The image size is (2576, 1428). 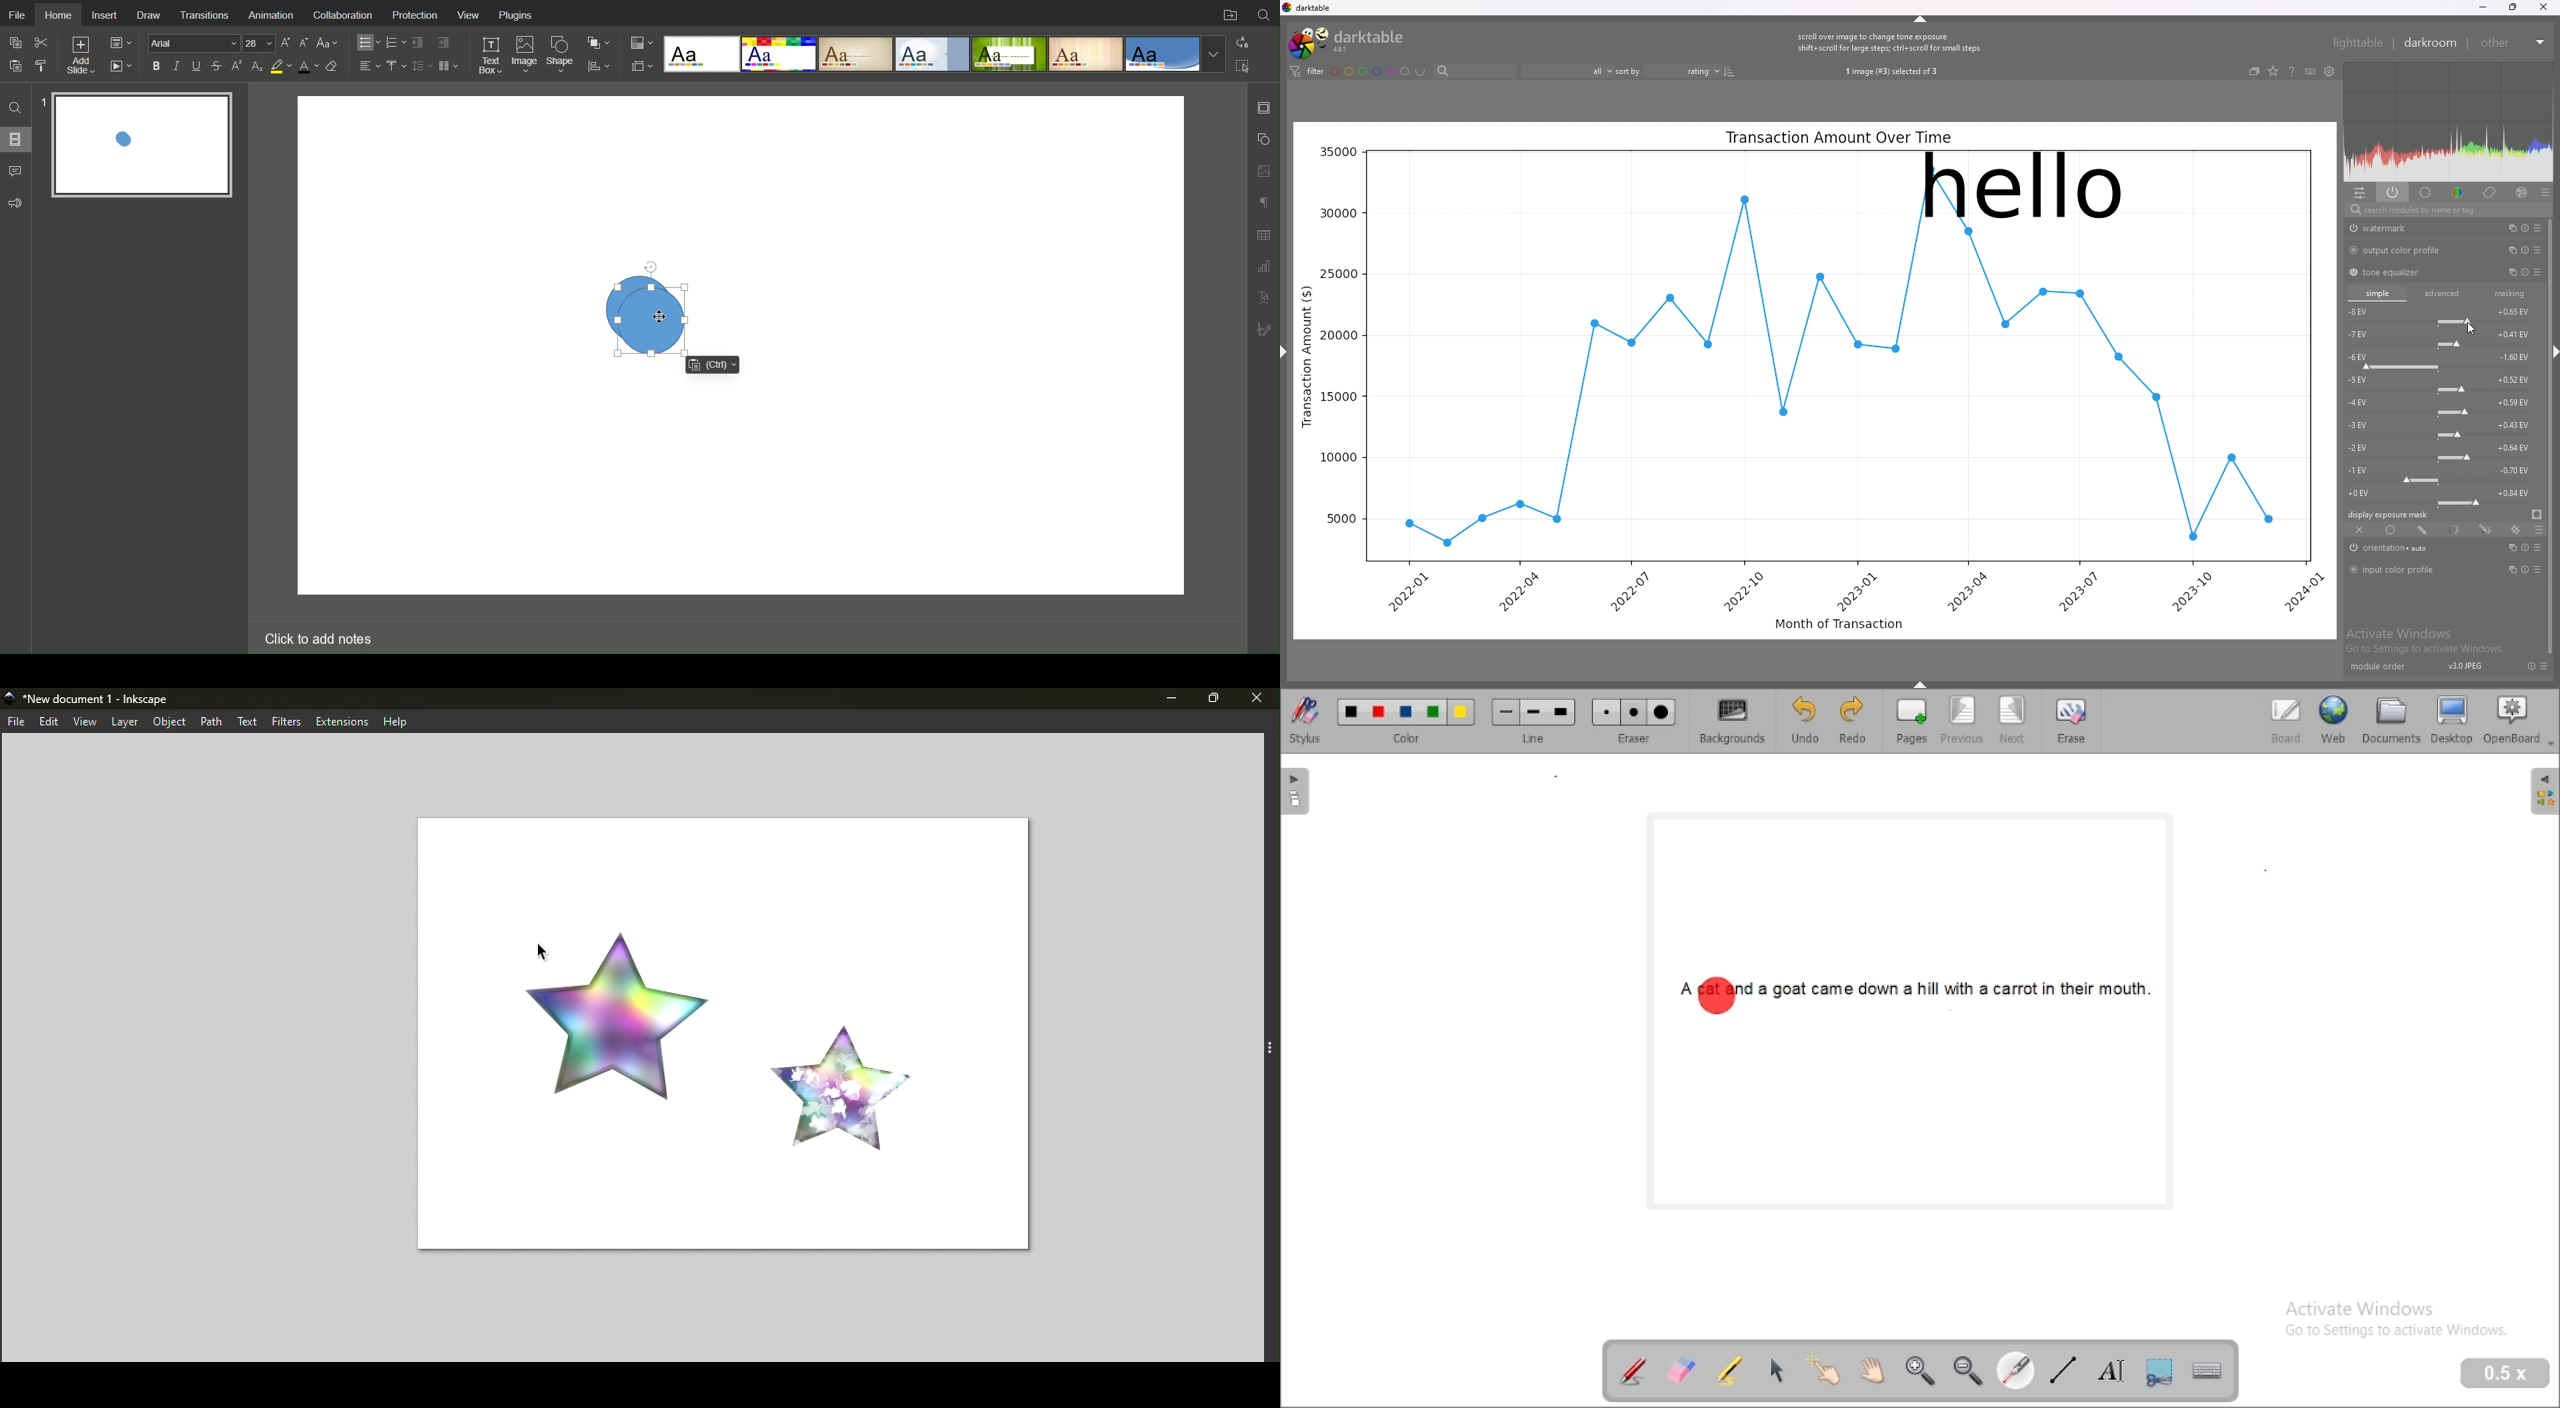 What do you see at coordinates (419, 43) in the screenshot?
I see `Decrease Indent` at bounding box center [419, 43].